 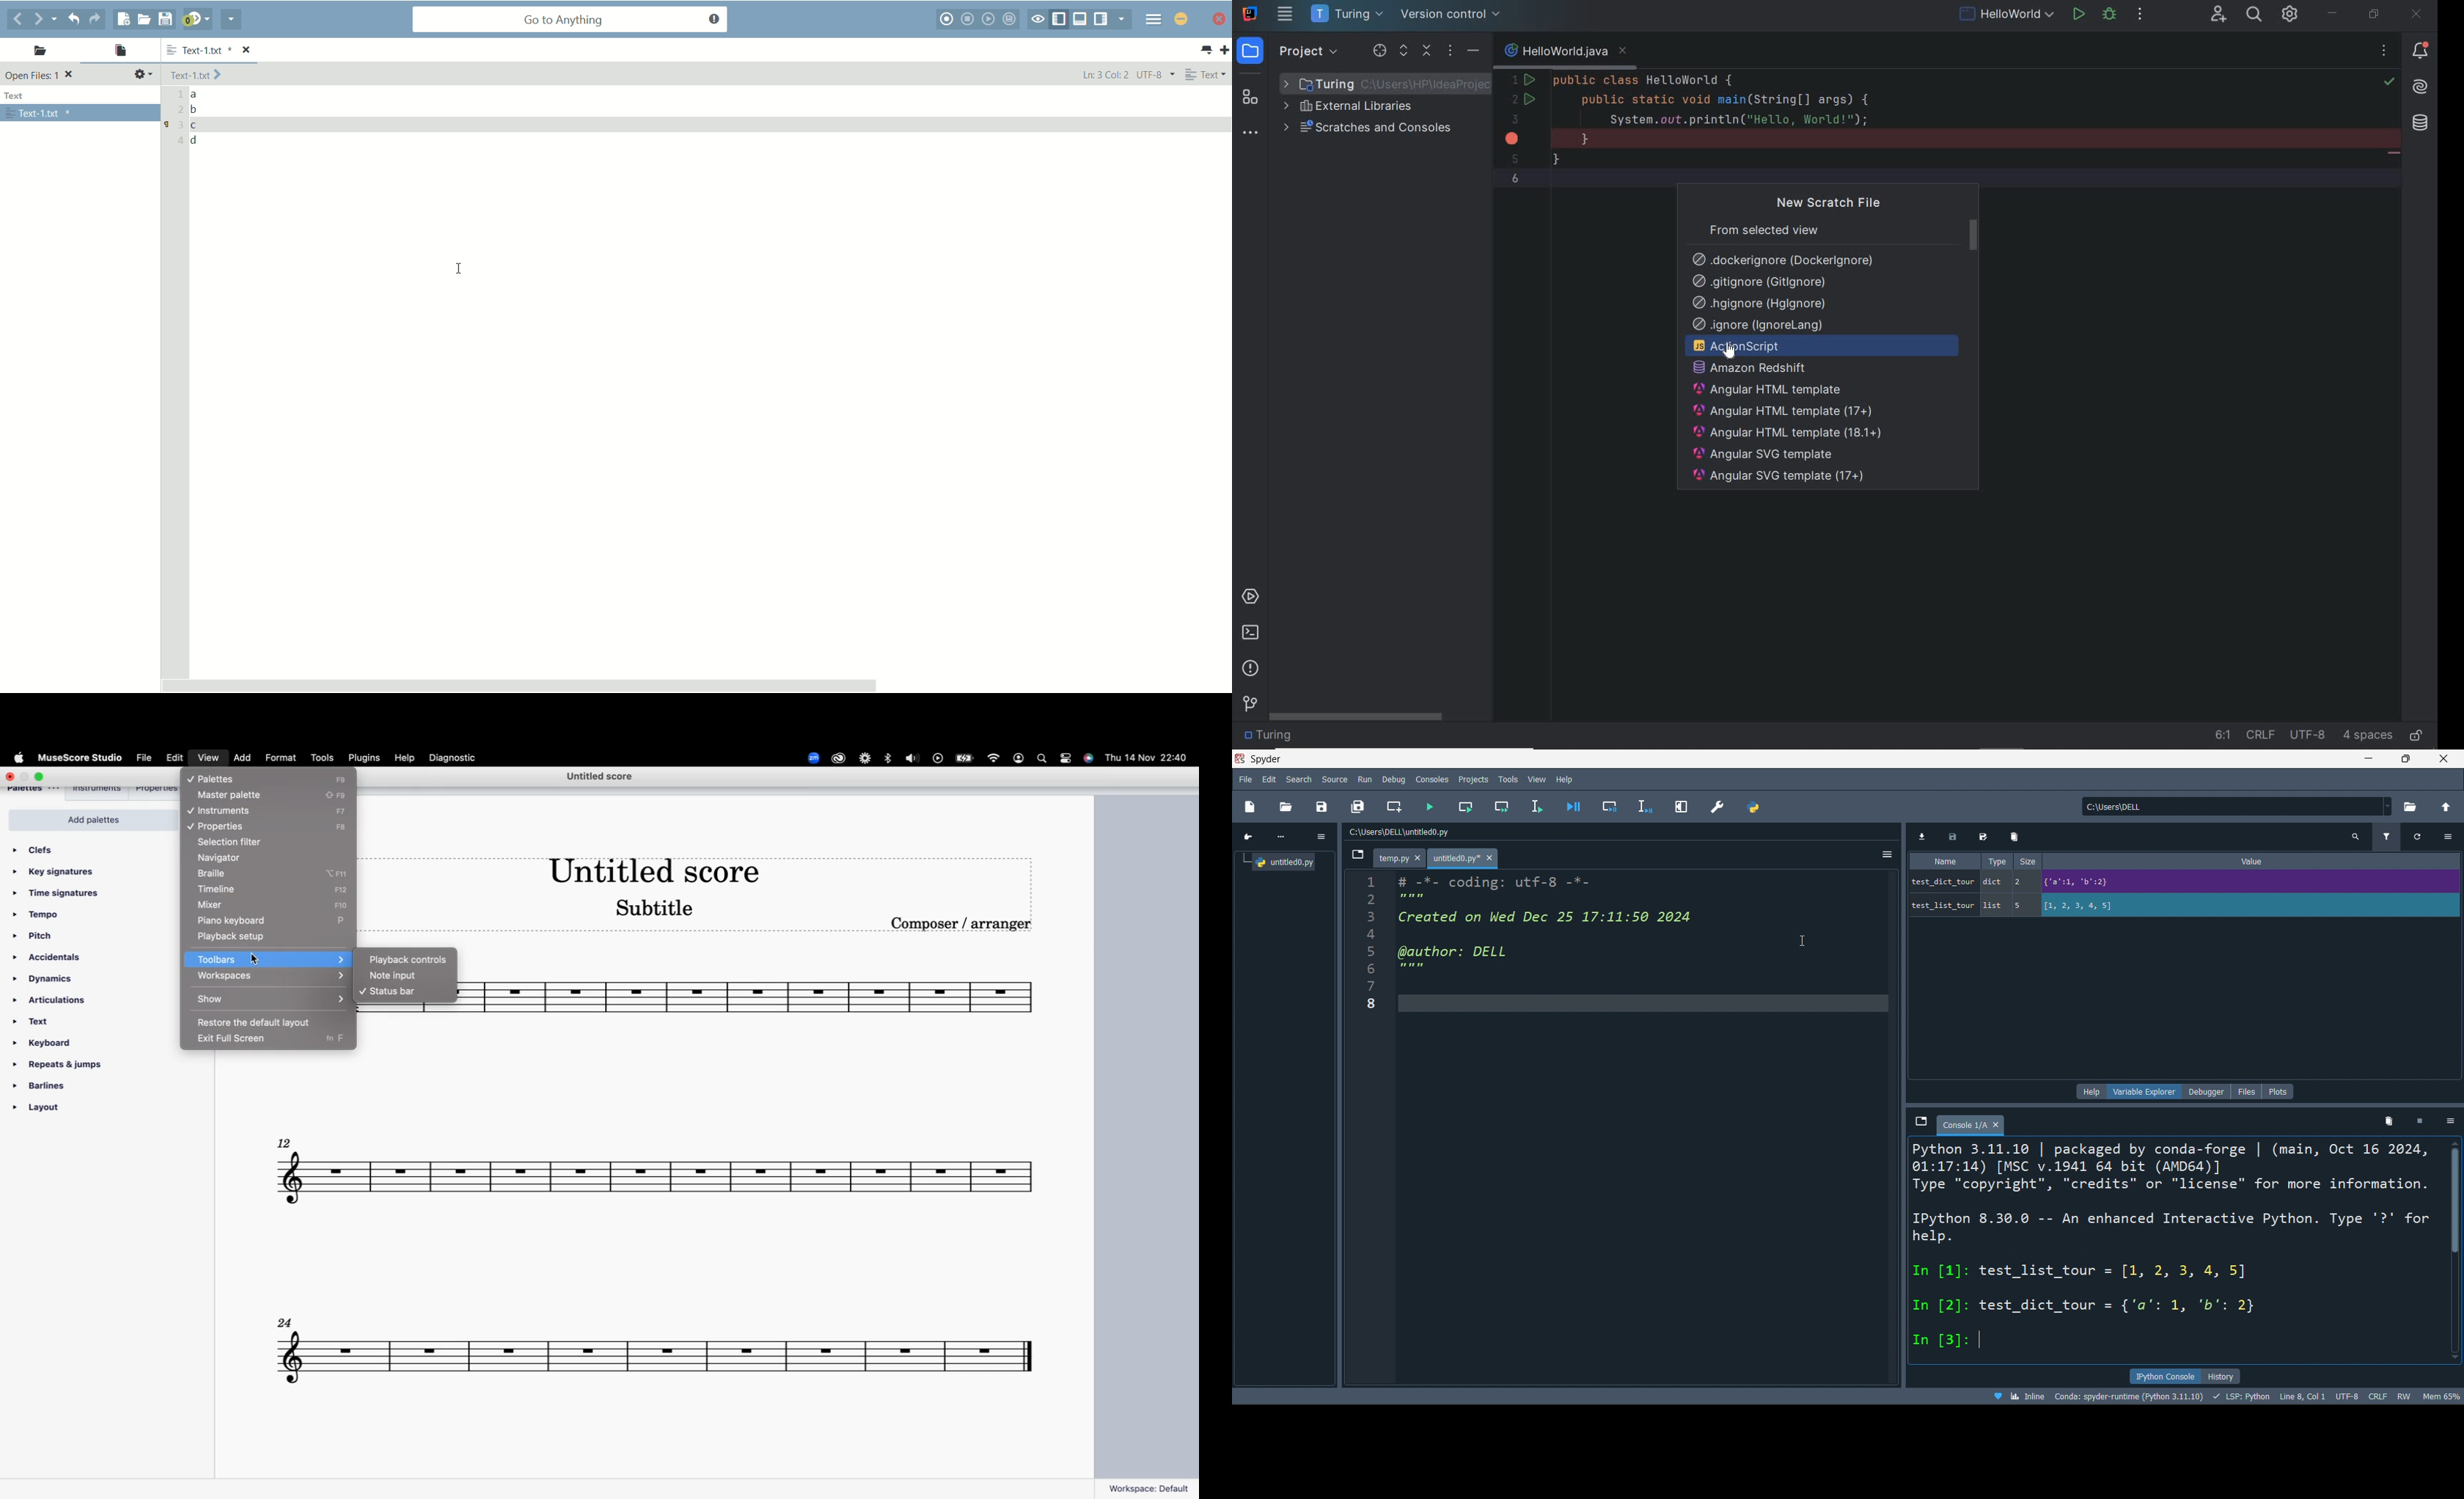 I want to click on add palettes, so click(x=86, y=820).